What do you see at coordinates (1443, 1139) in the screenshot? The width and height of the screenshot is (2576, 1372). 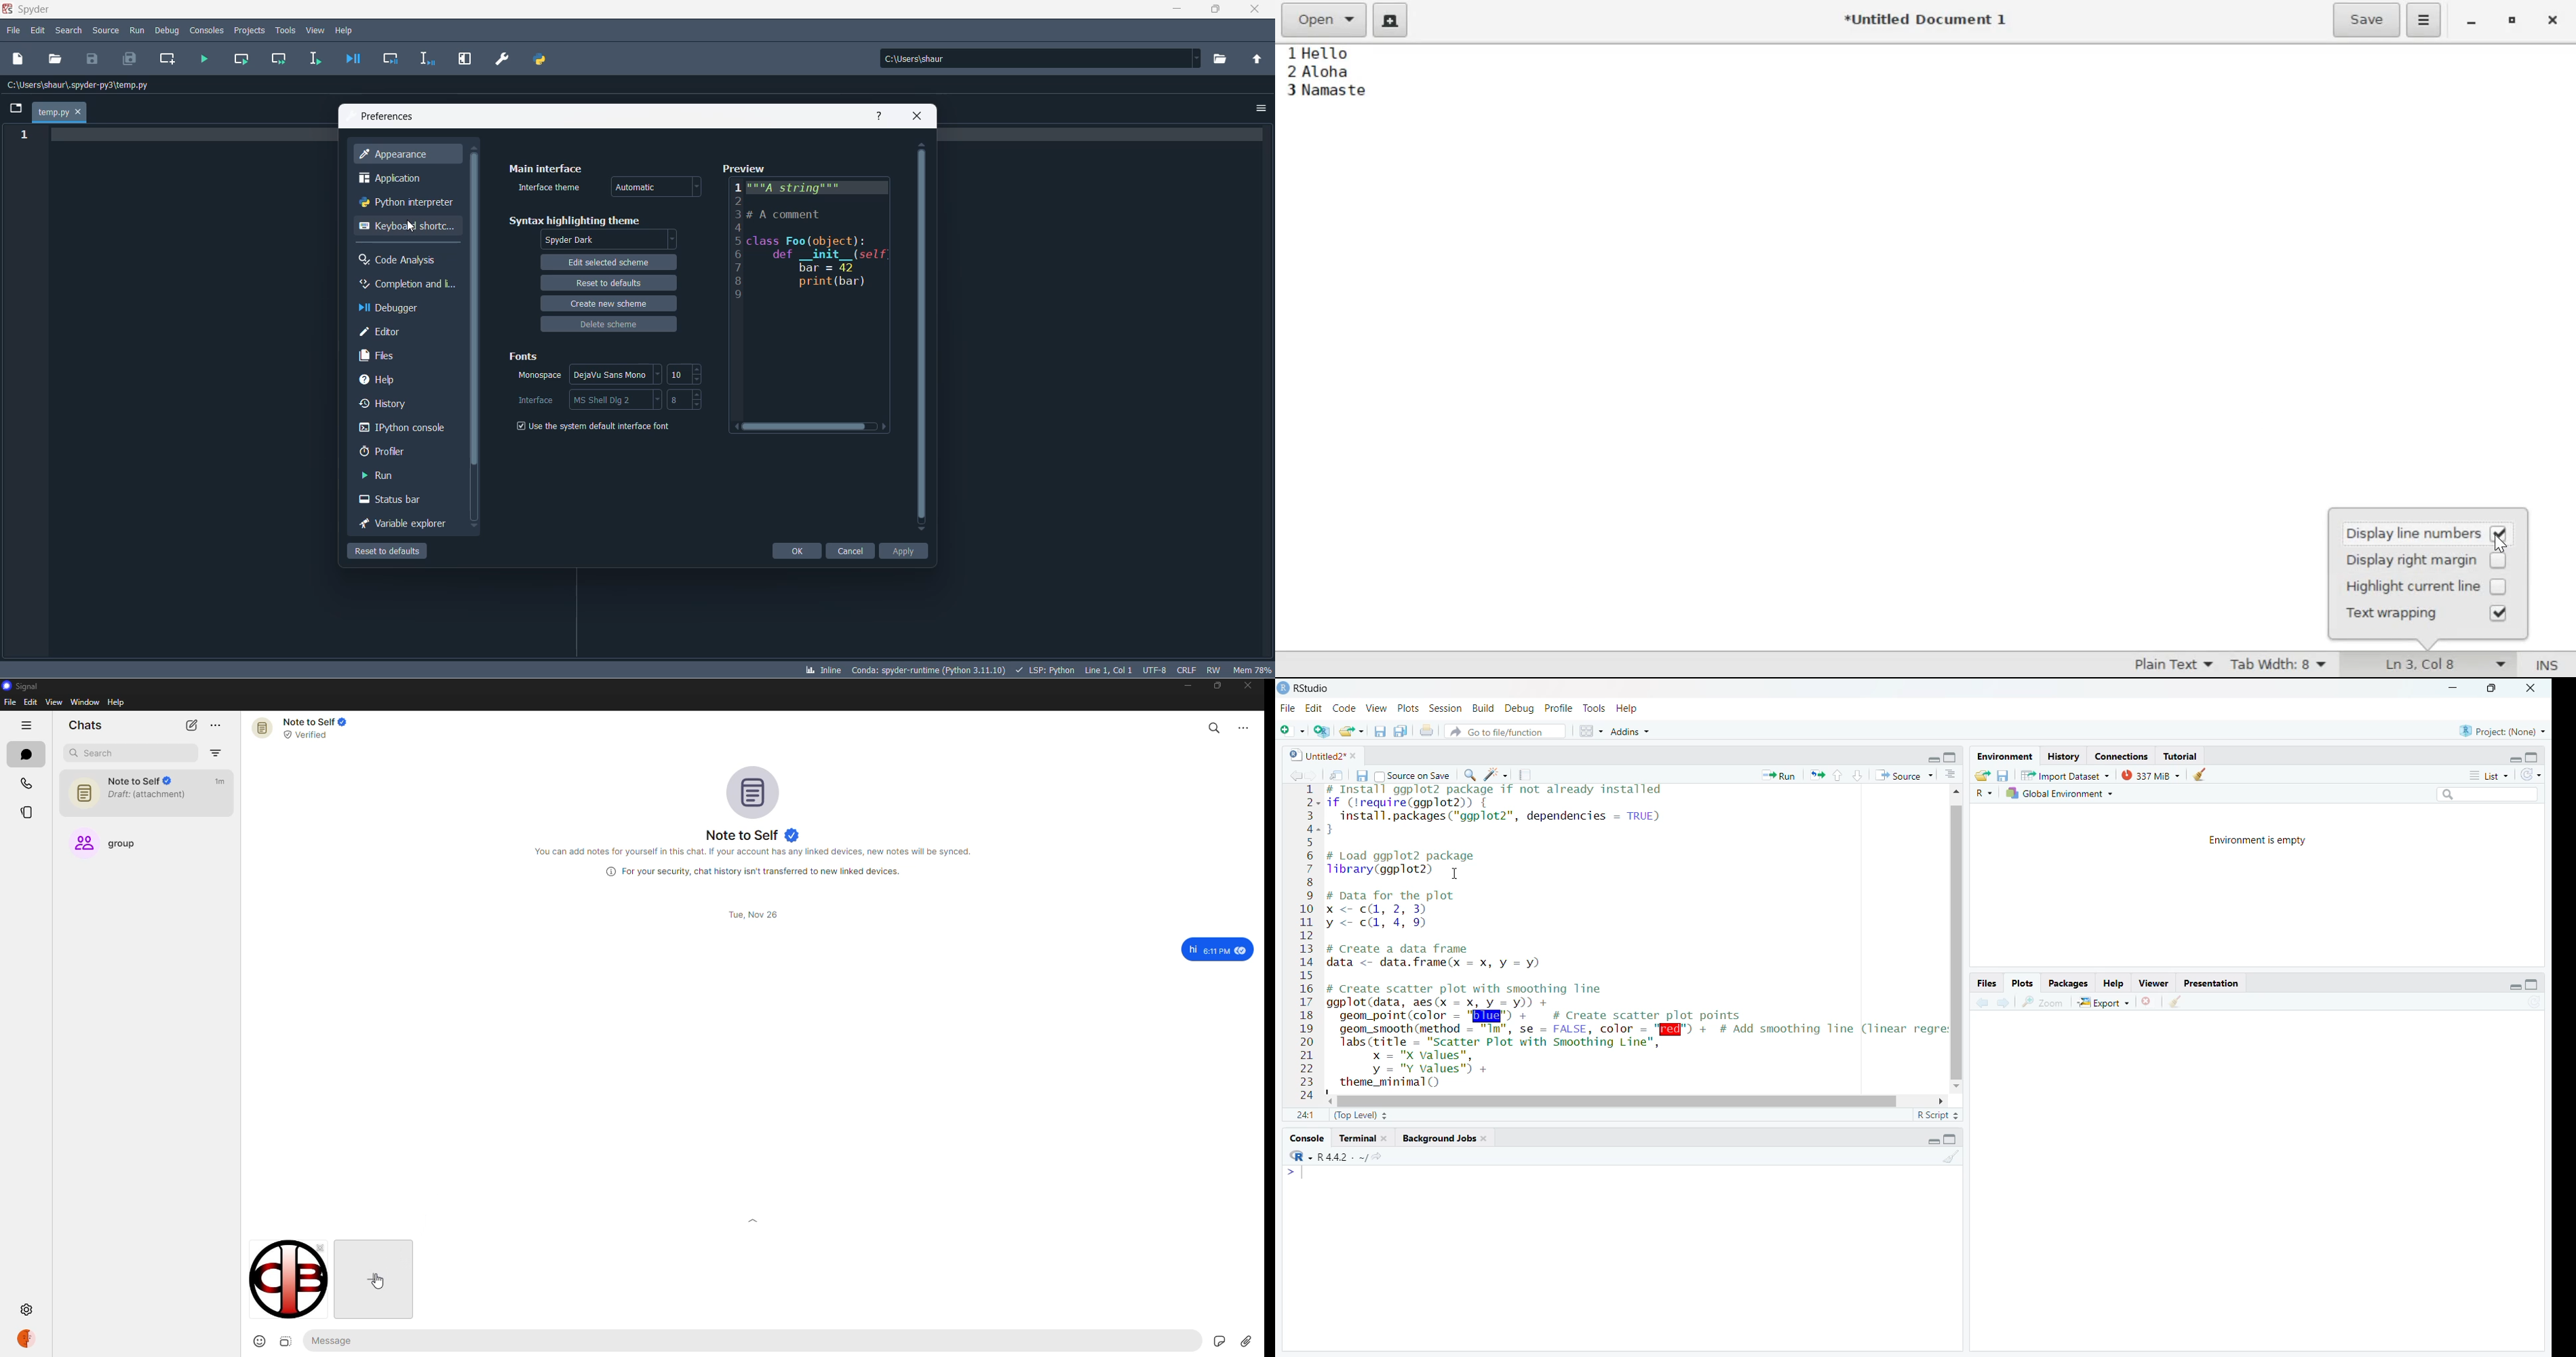 I see `background Jobs` at bounding box center [1443, 1139].